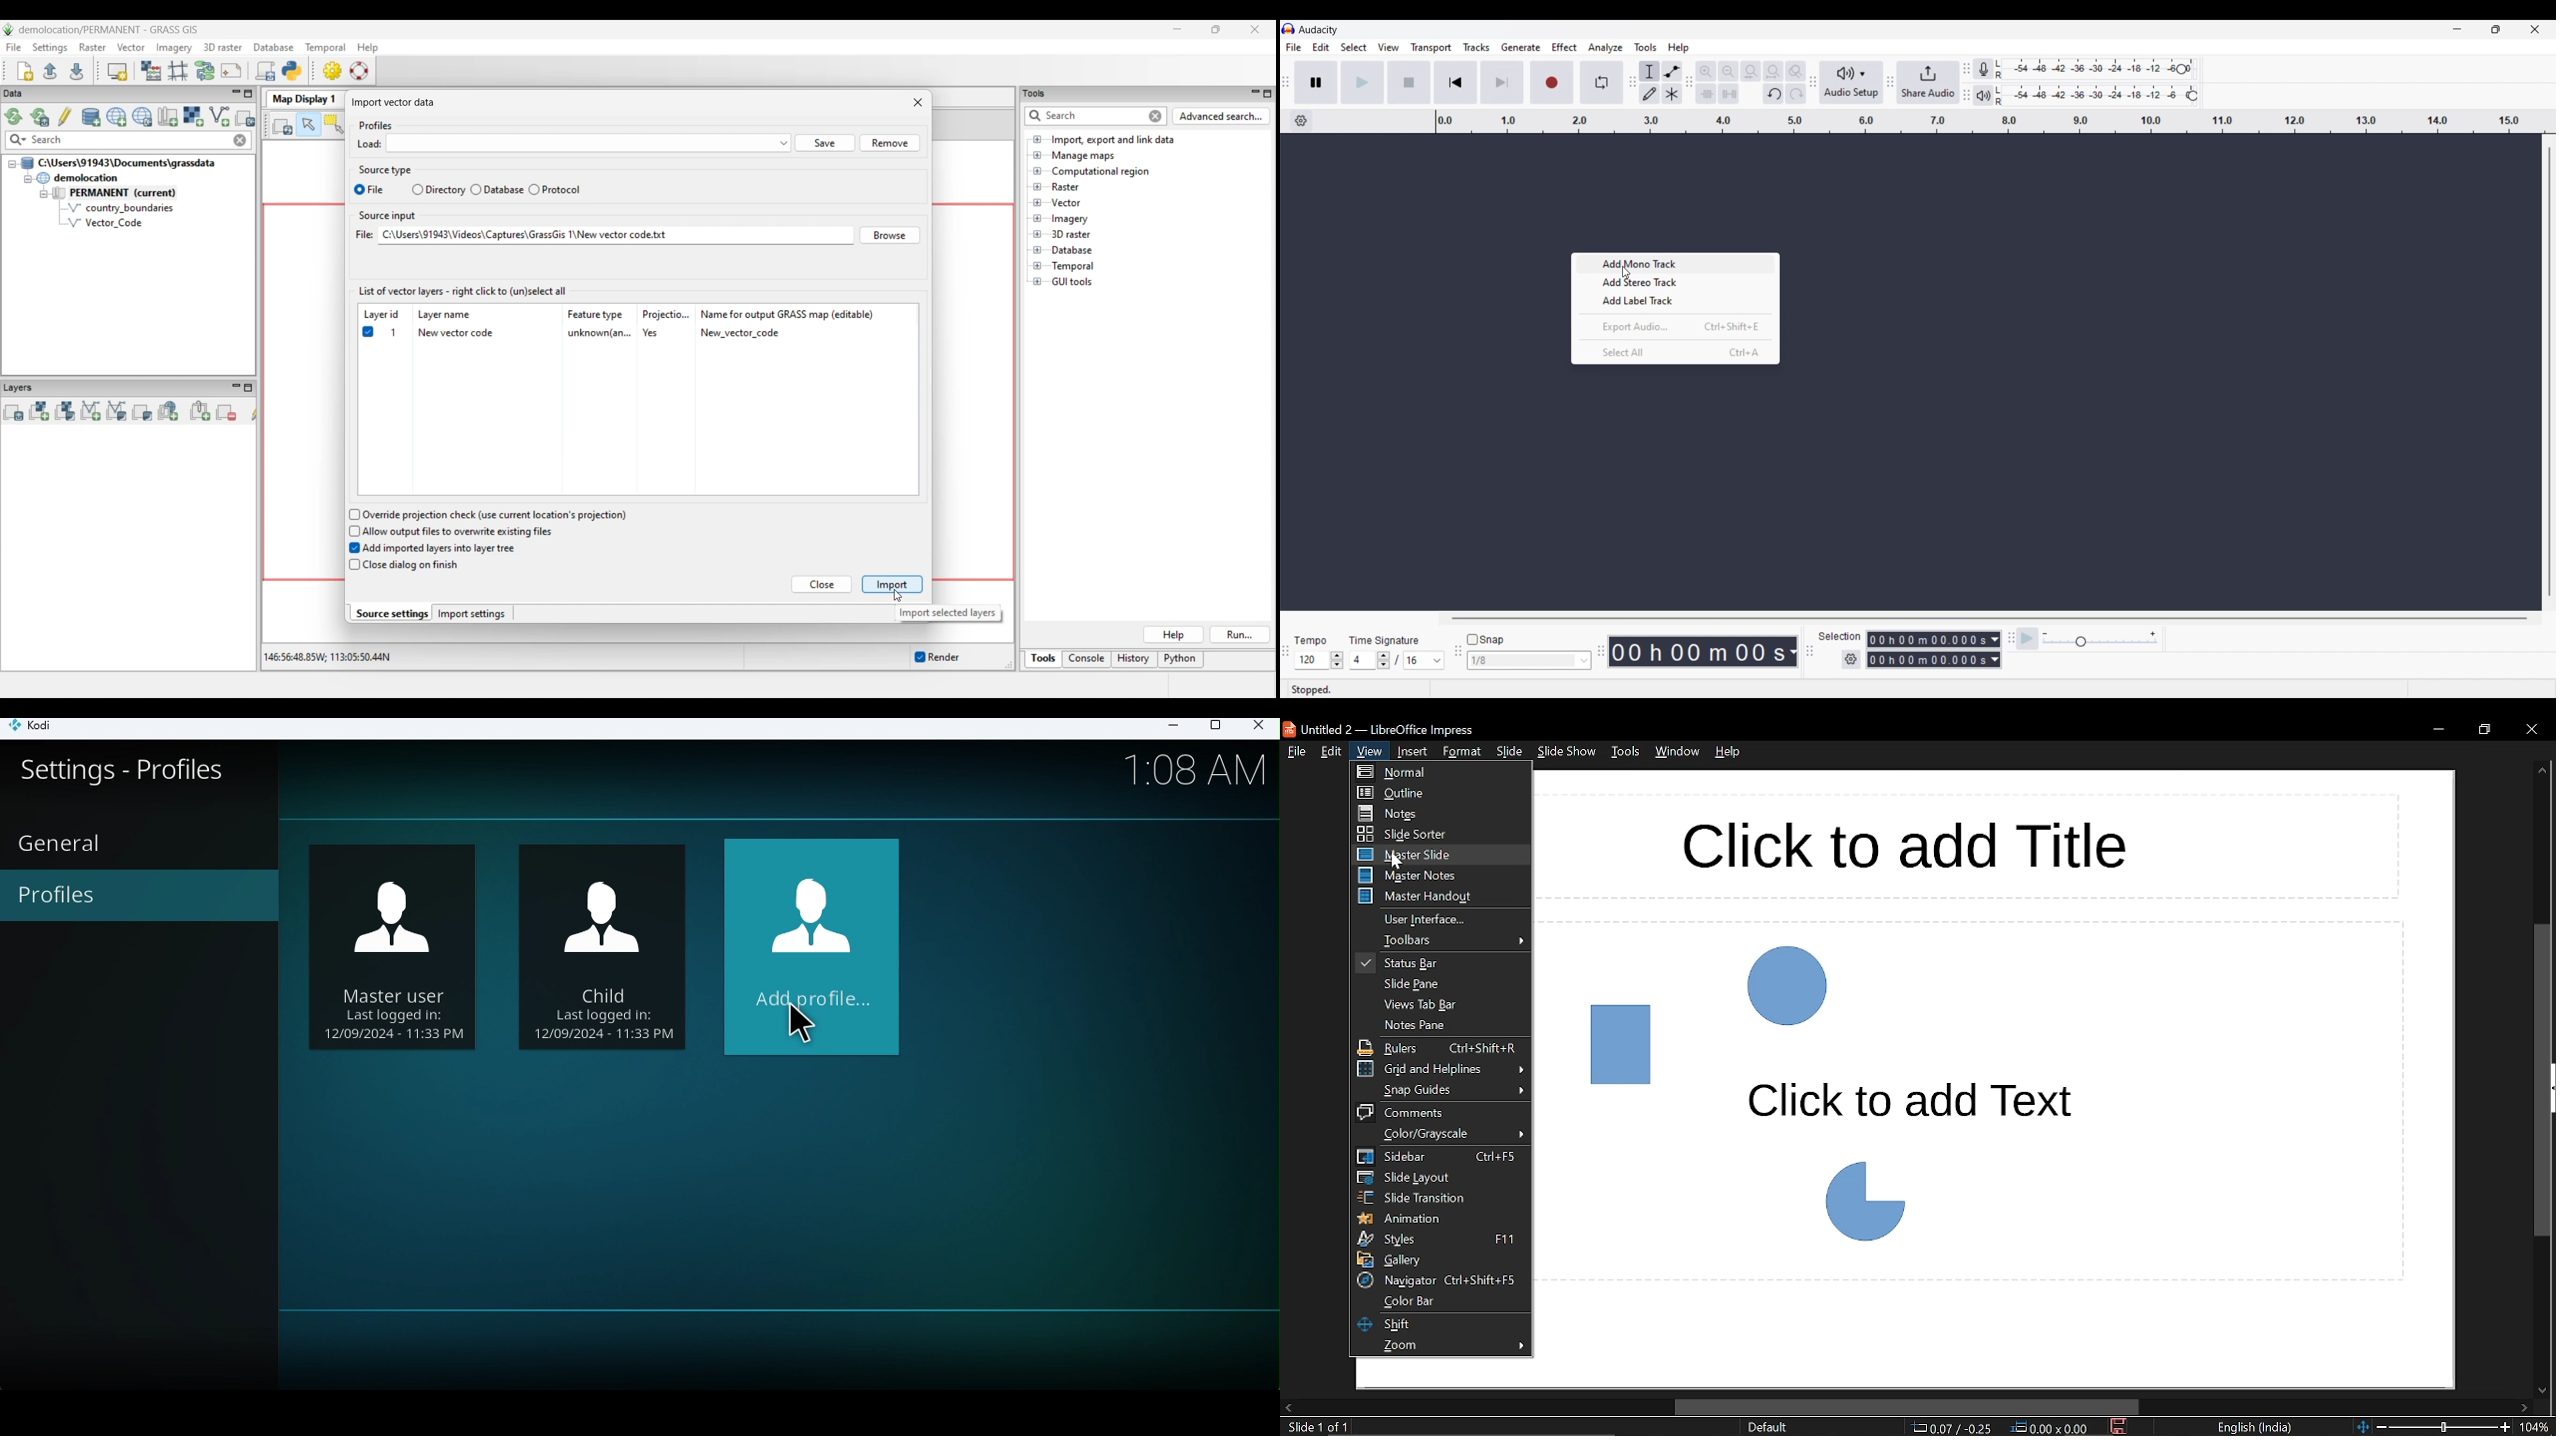 Image resolution: width=2576 pixels, height=1456 pixels. Describe the element at coordinates (1440, 1047) in the screenshot. I see `Rulers` at that location.